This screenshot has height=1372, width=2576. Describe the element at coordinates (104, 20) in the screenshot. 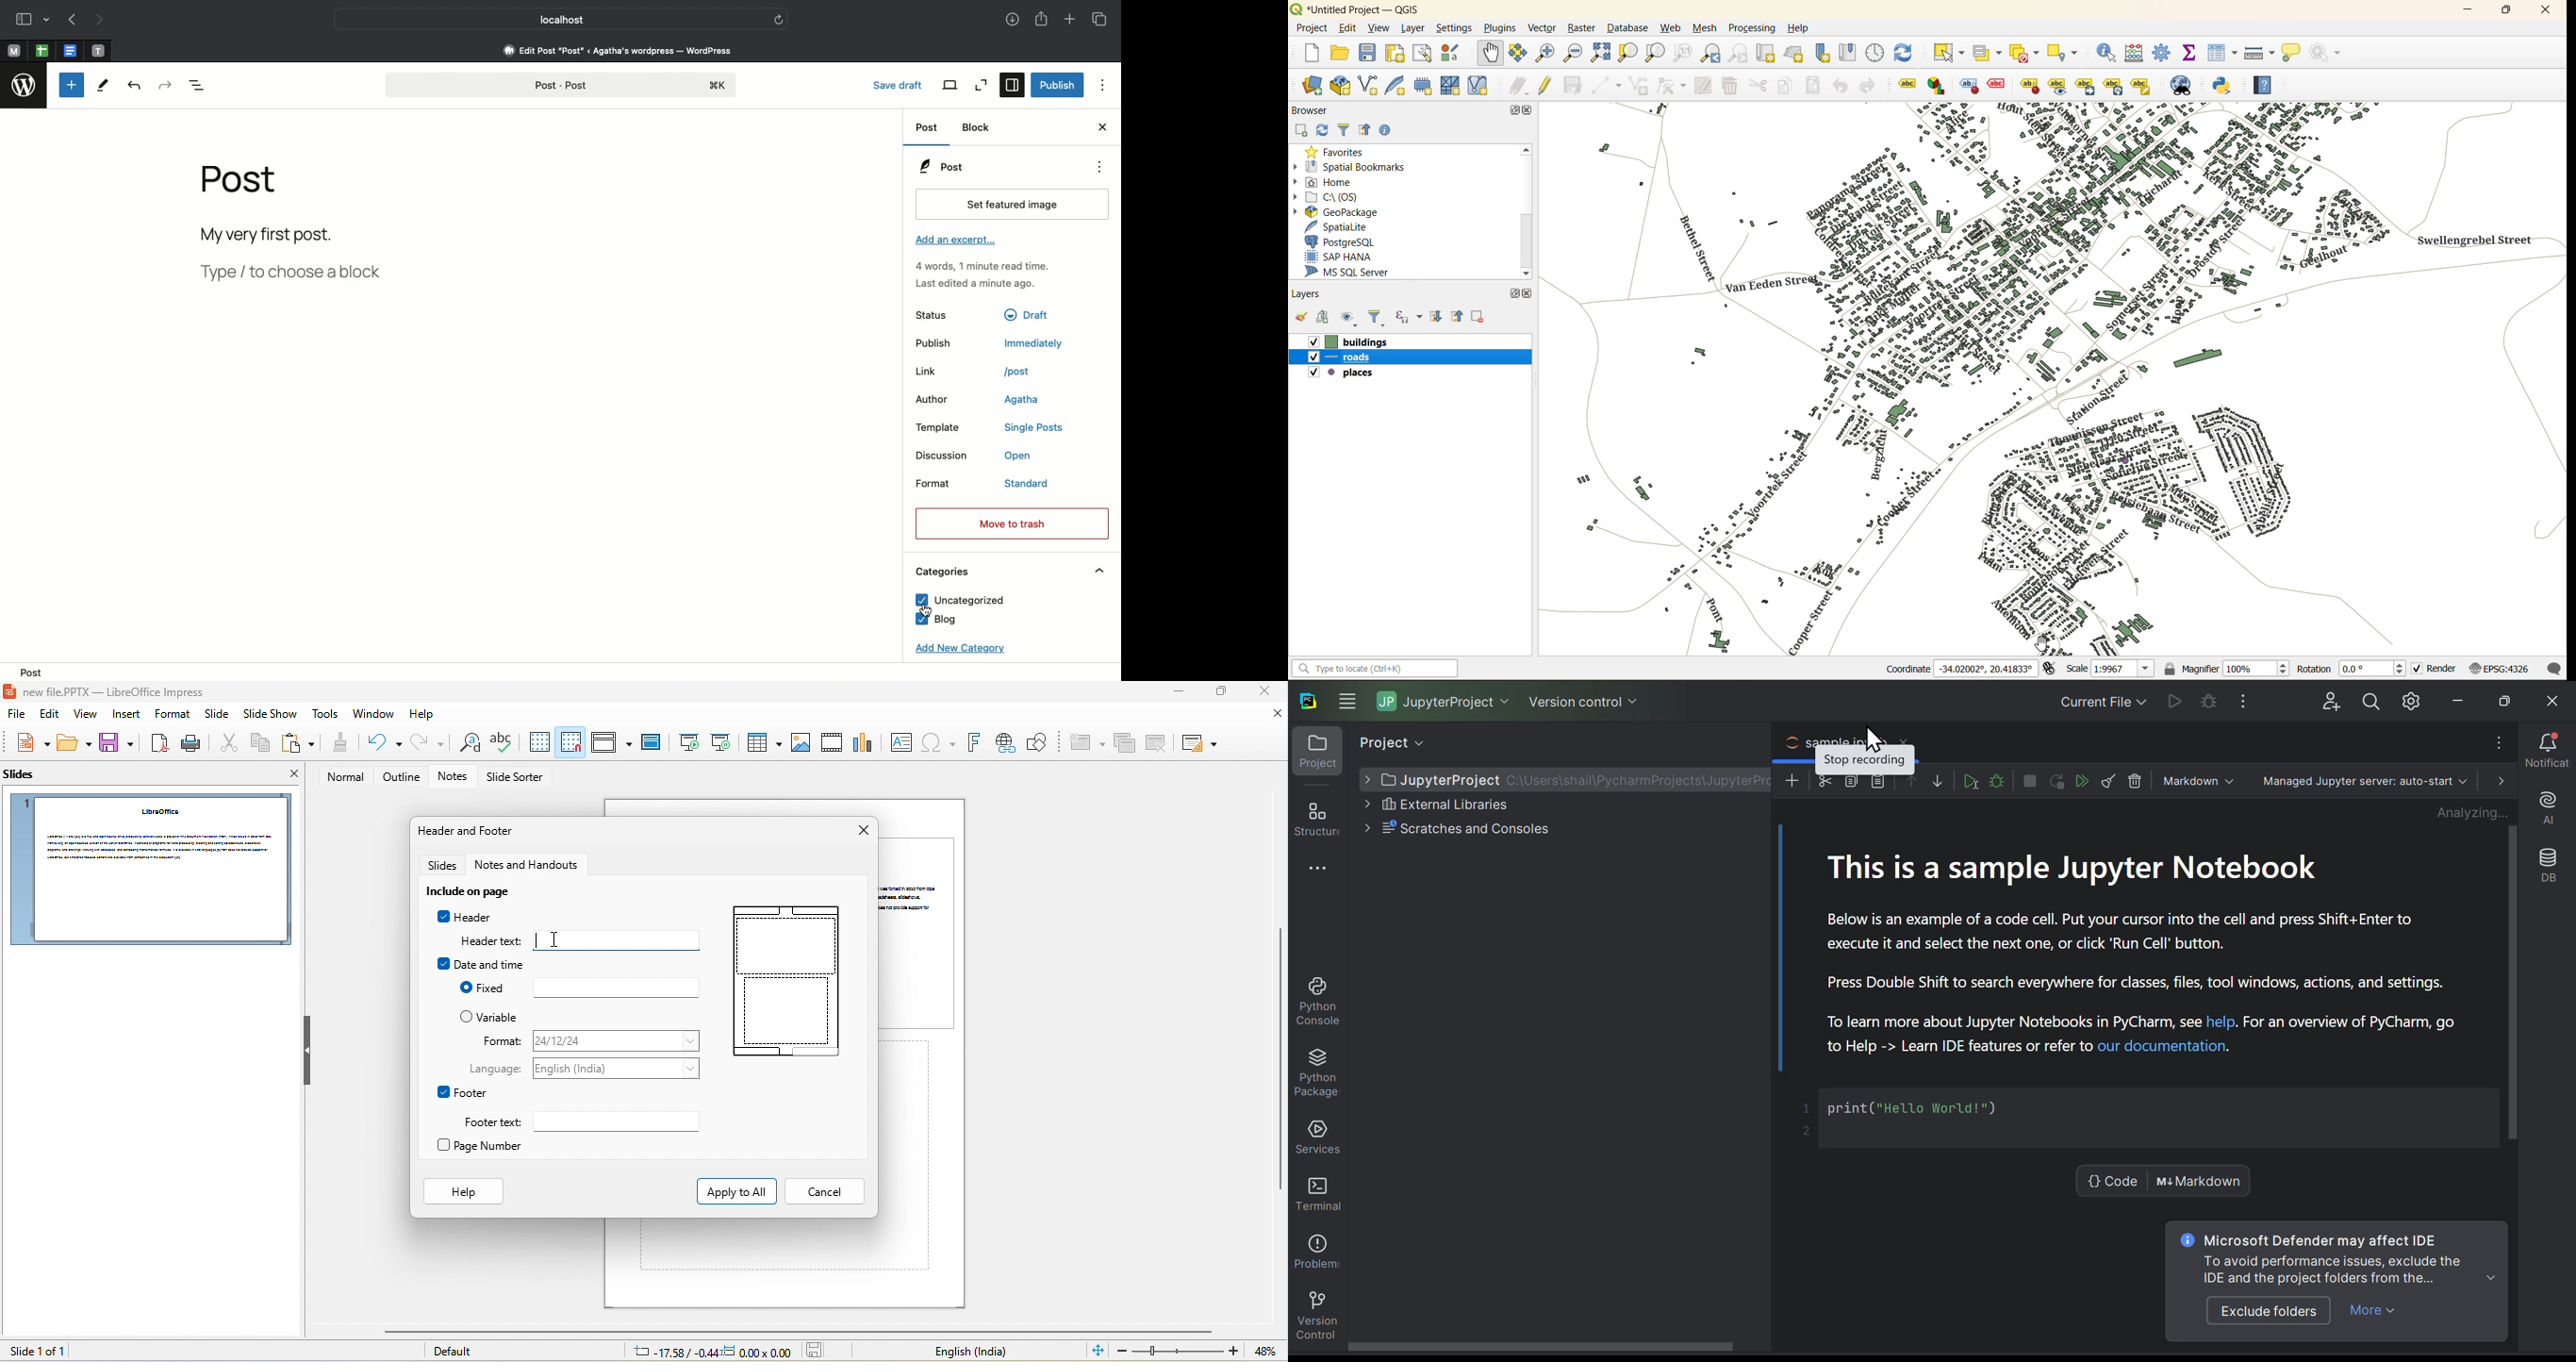

I see `Next page` at that location.